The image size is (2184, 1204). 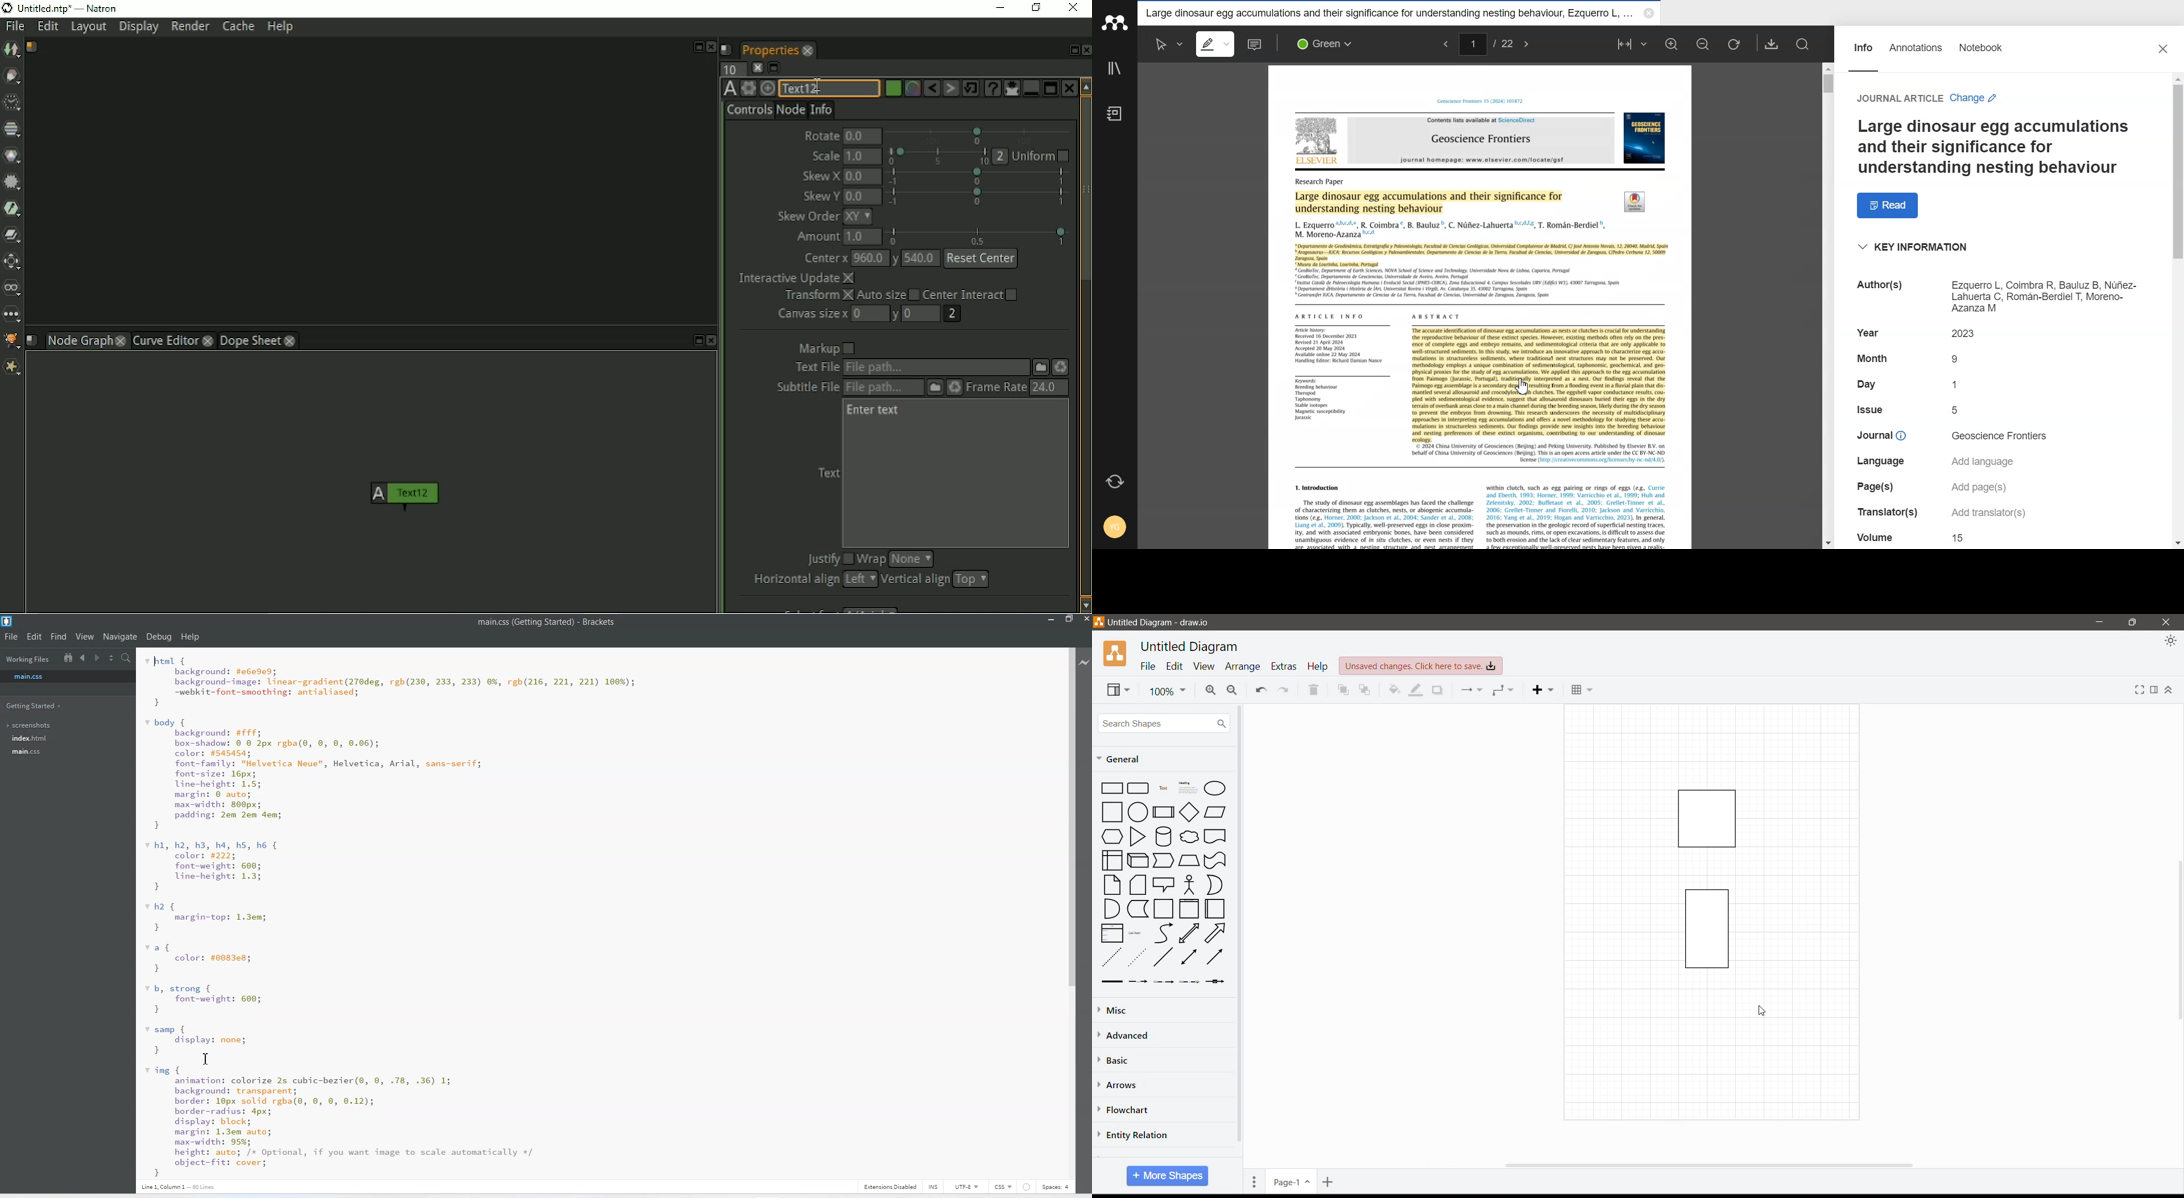 I want to click on Text, so click(x=1992, y=147).